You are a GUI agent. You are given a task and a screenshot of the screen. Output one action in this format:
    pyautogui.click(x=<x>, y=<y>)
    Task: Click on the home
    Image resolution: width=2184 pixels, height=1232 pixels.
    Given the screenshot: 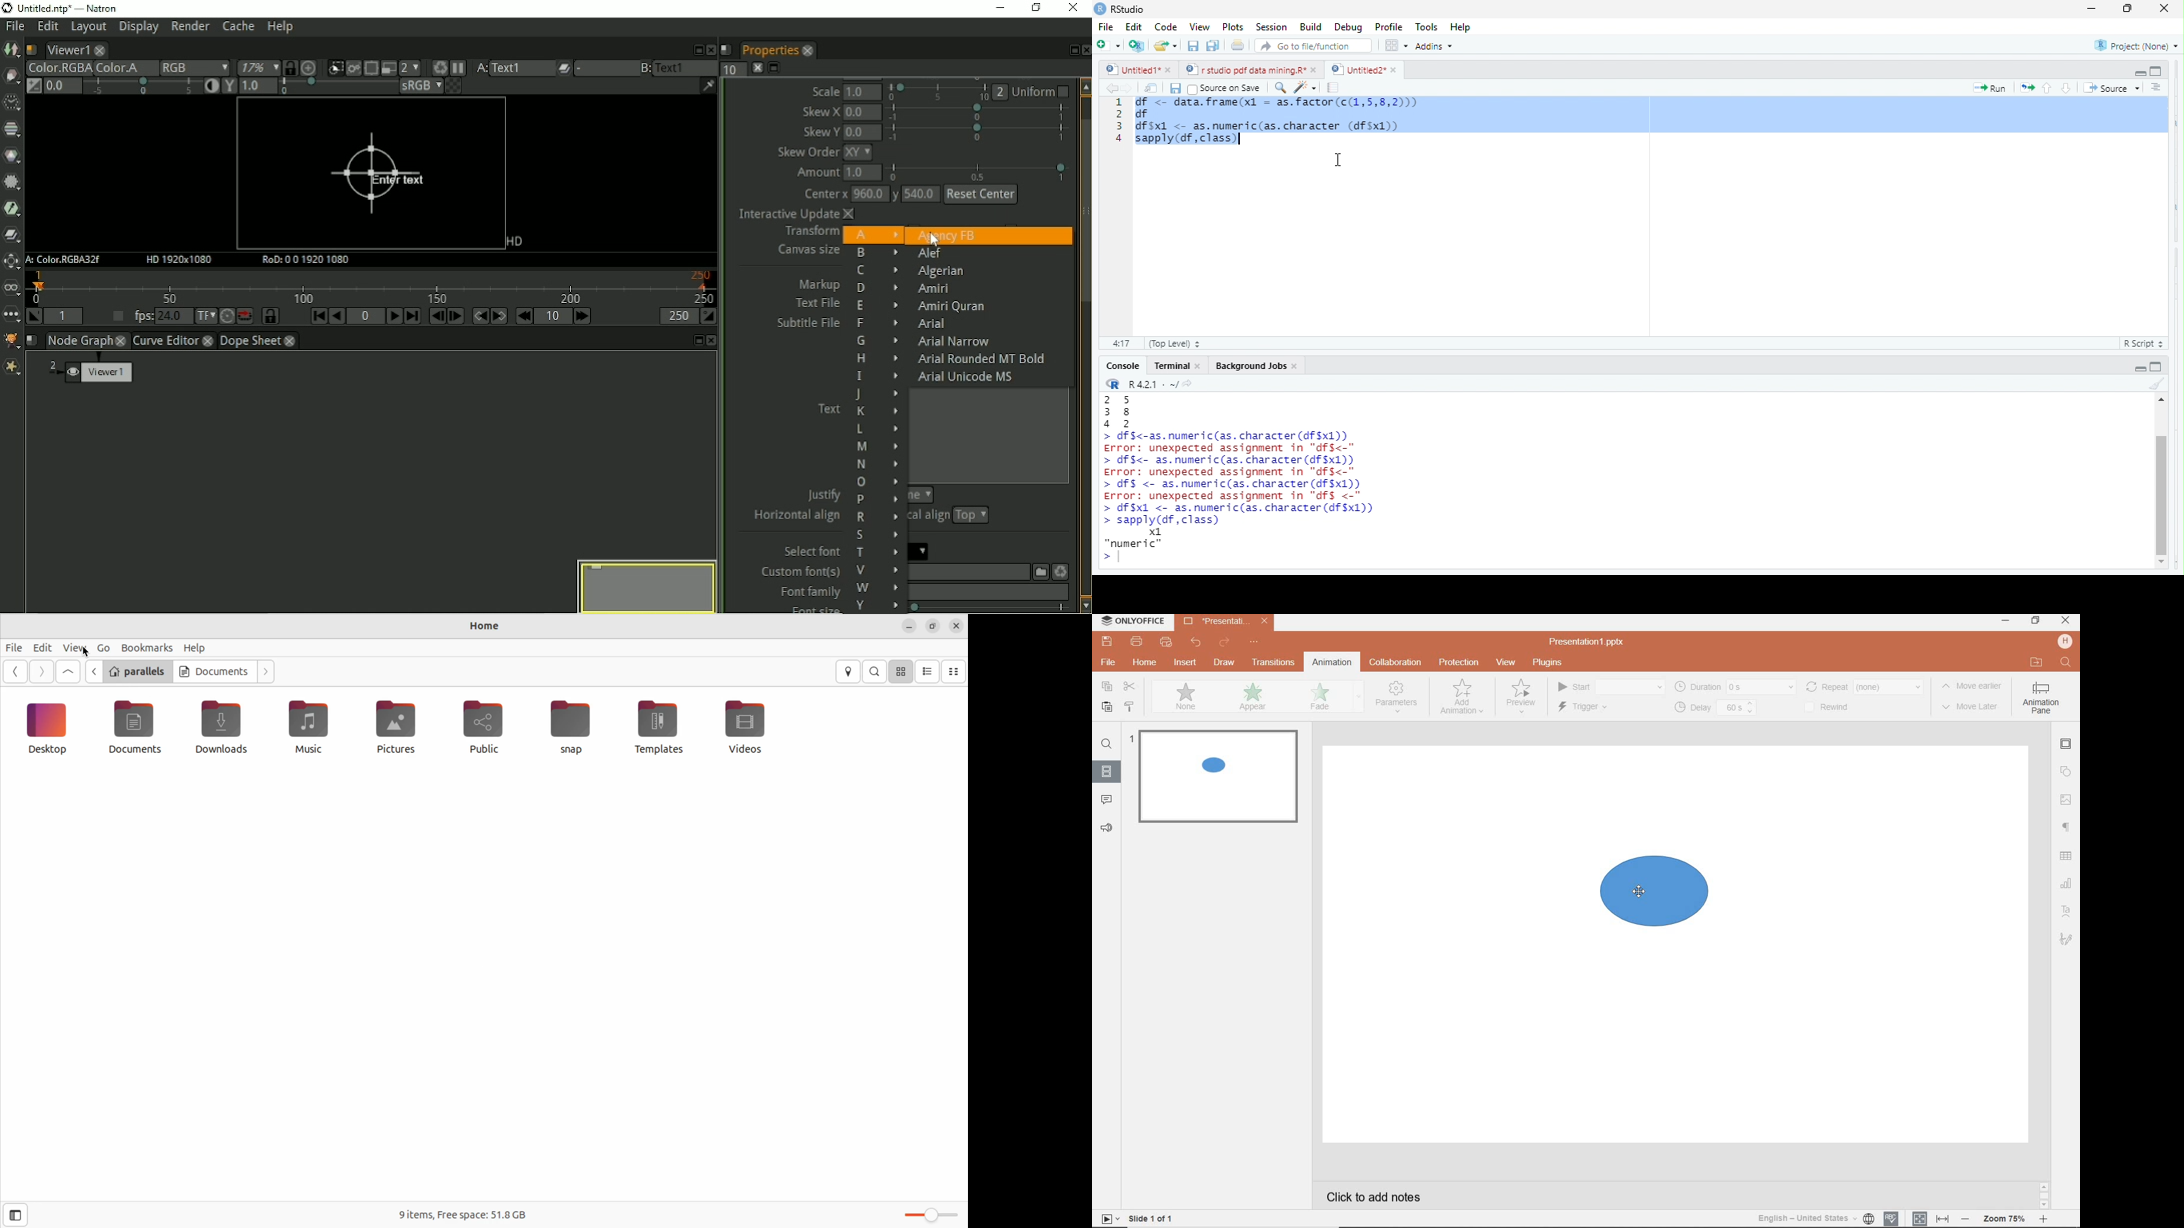 What is the action you would take?
    pyautogui.click(x=1146, y=664)
    